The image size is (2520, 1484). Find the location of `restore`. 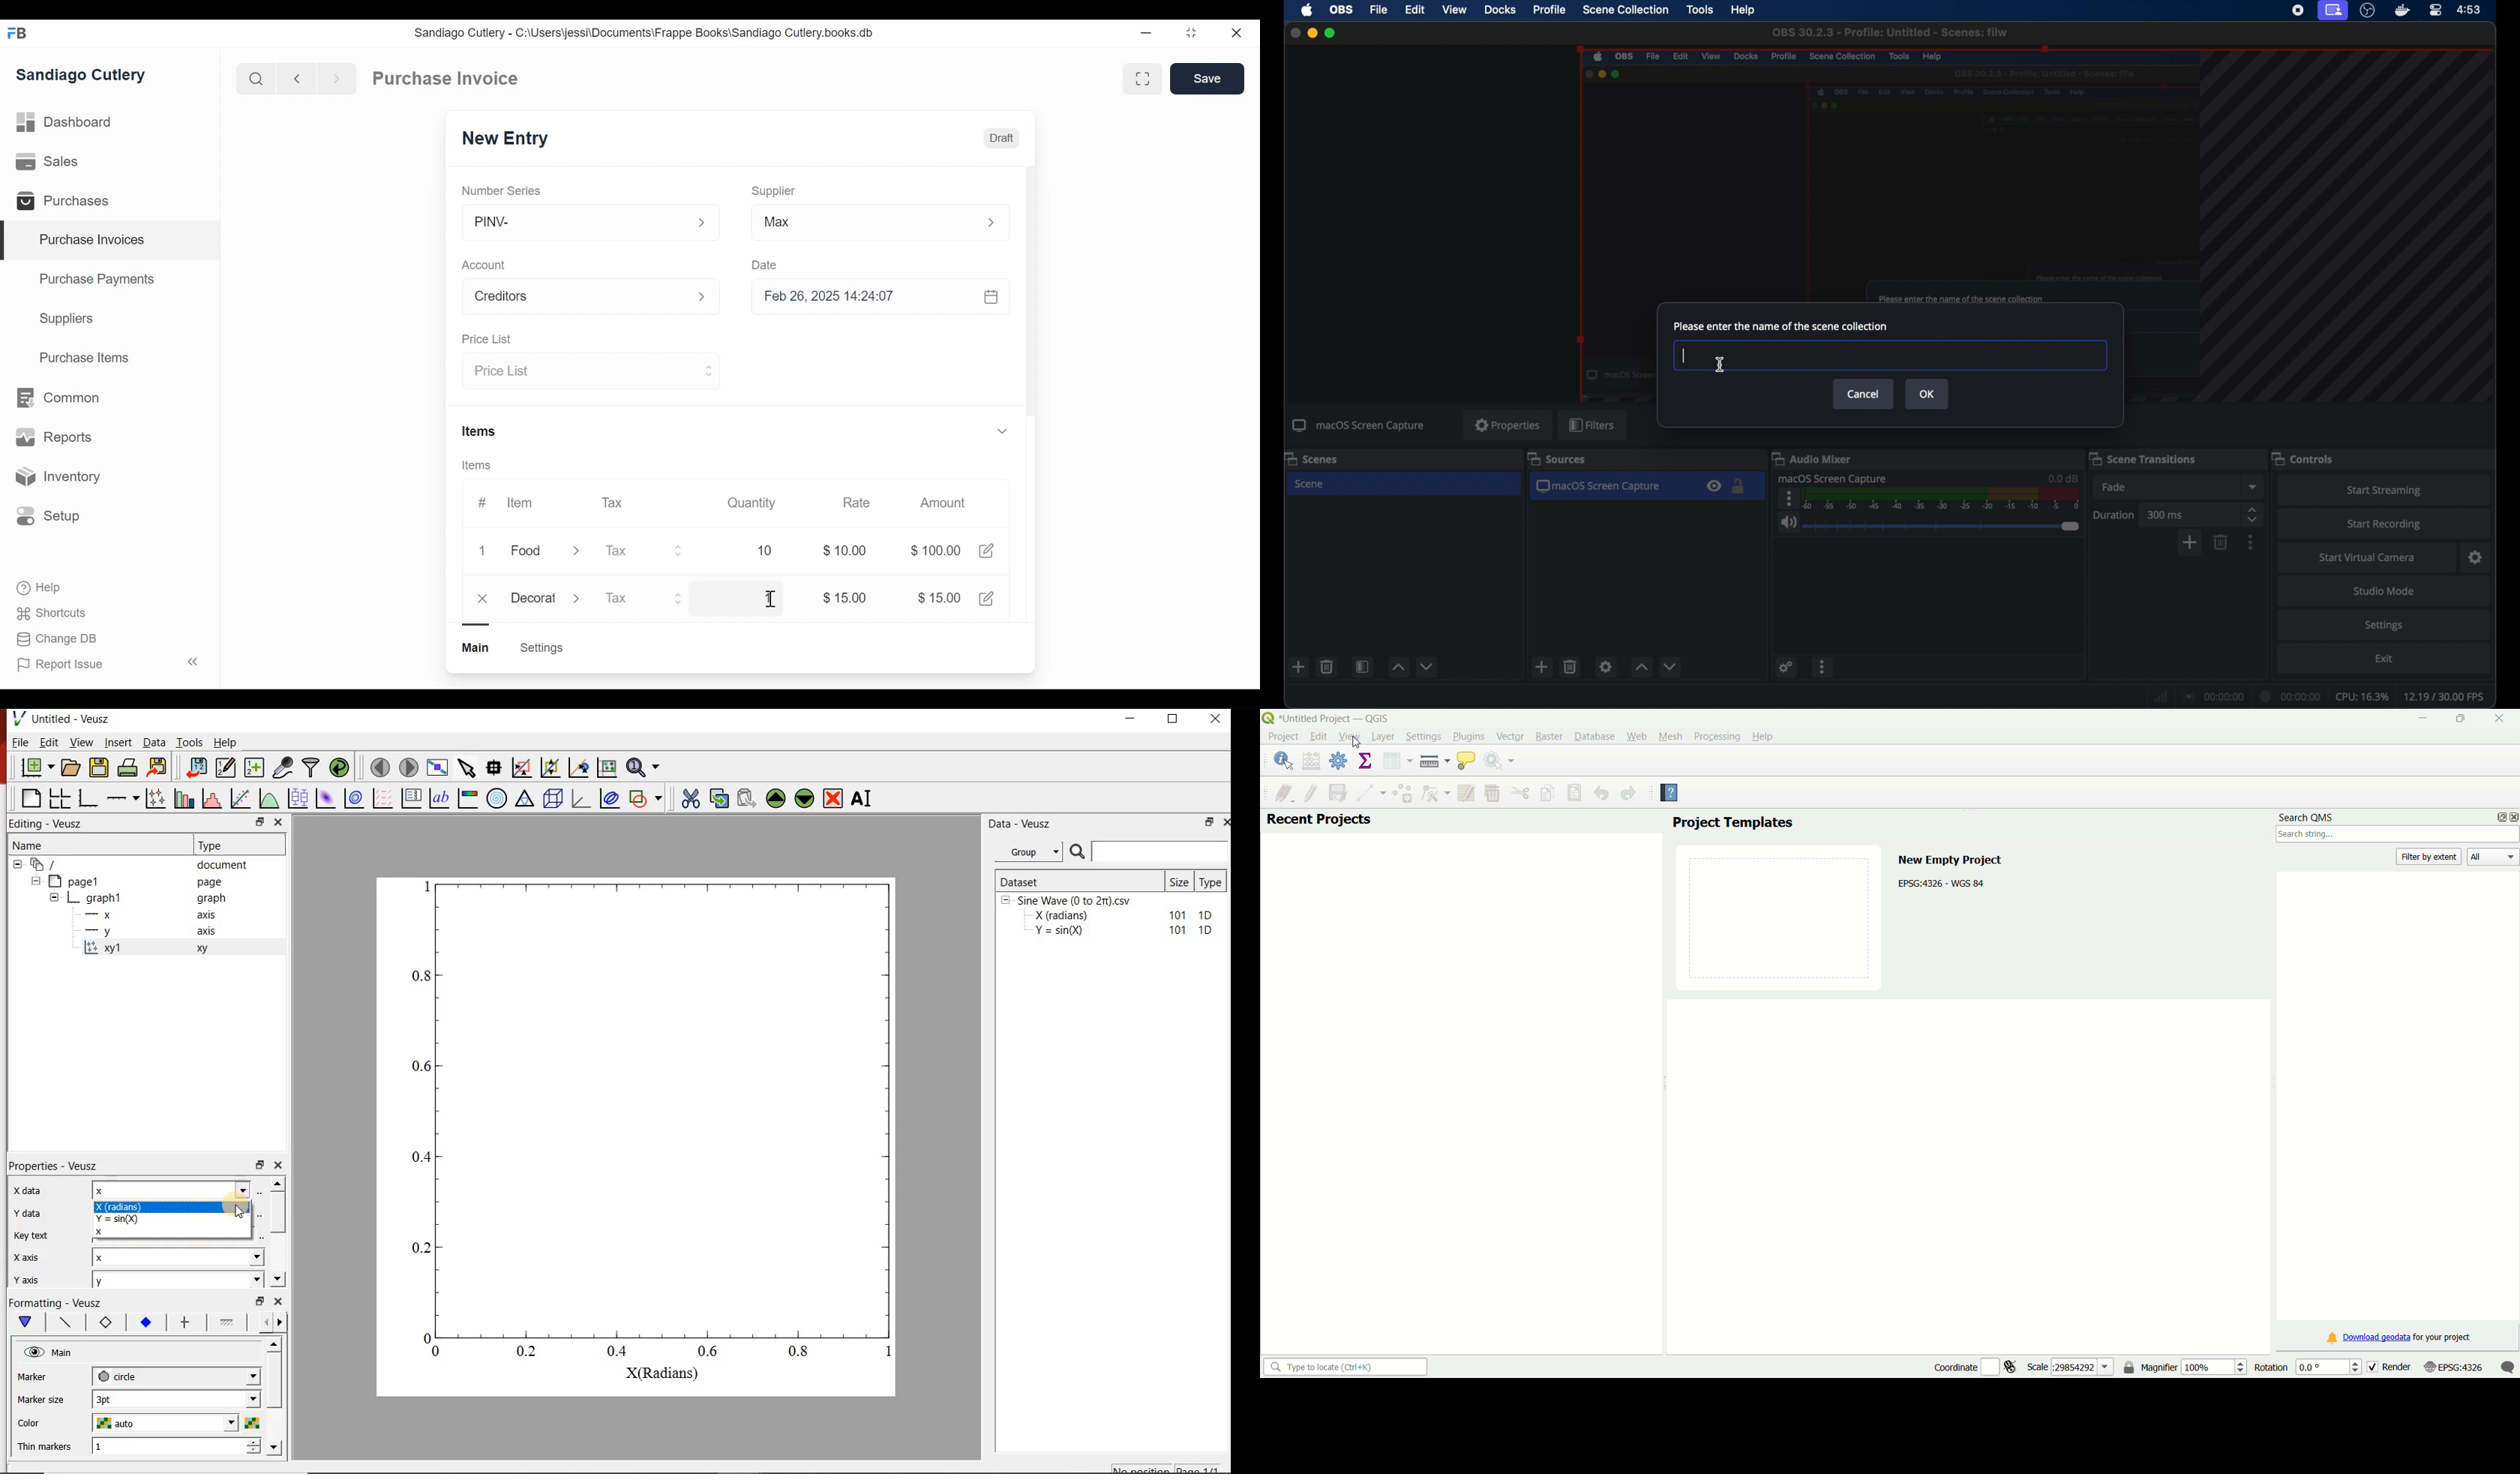

restore is located at coordinates (1190, 33).